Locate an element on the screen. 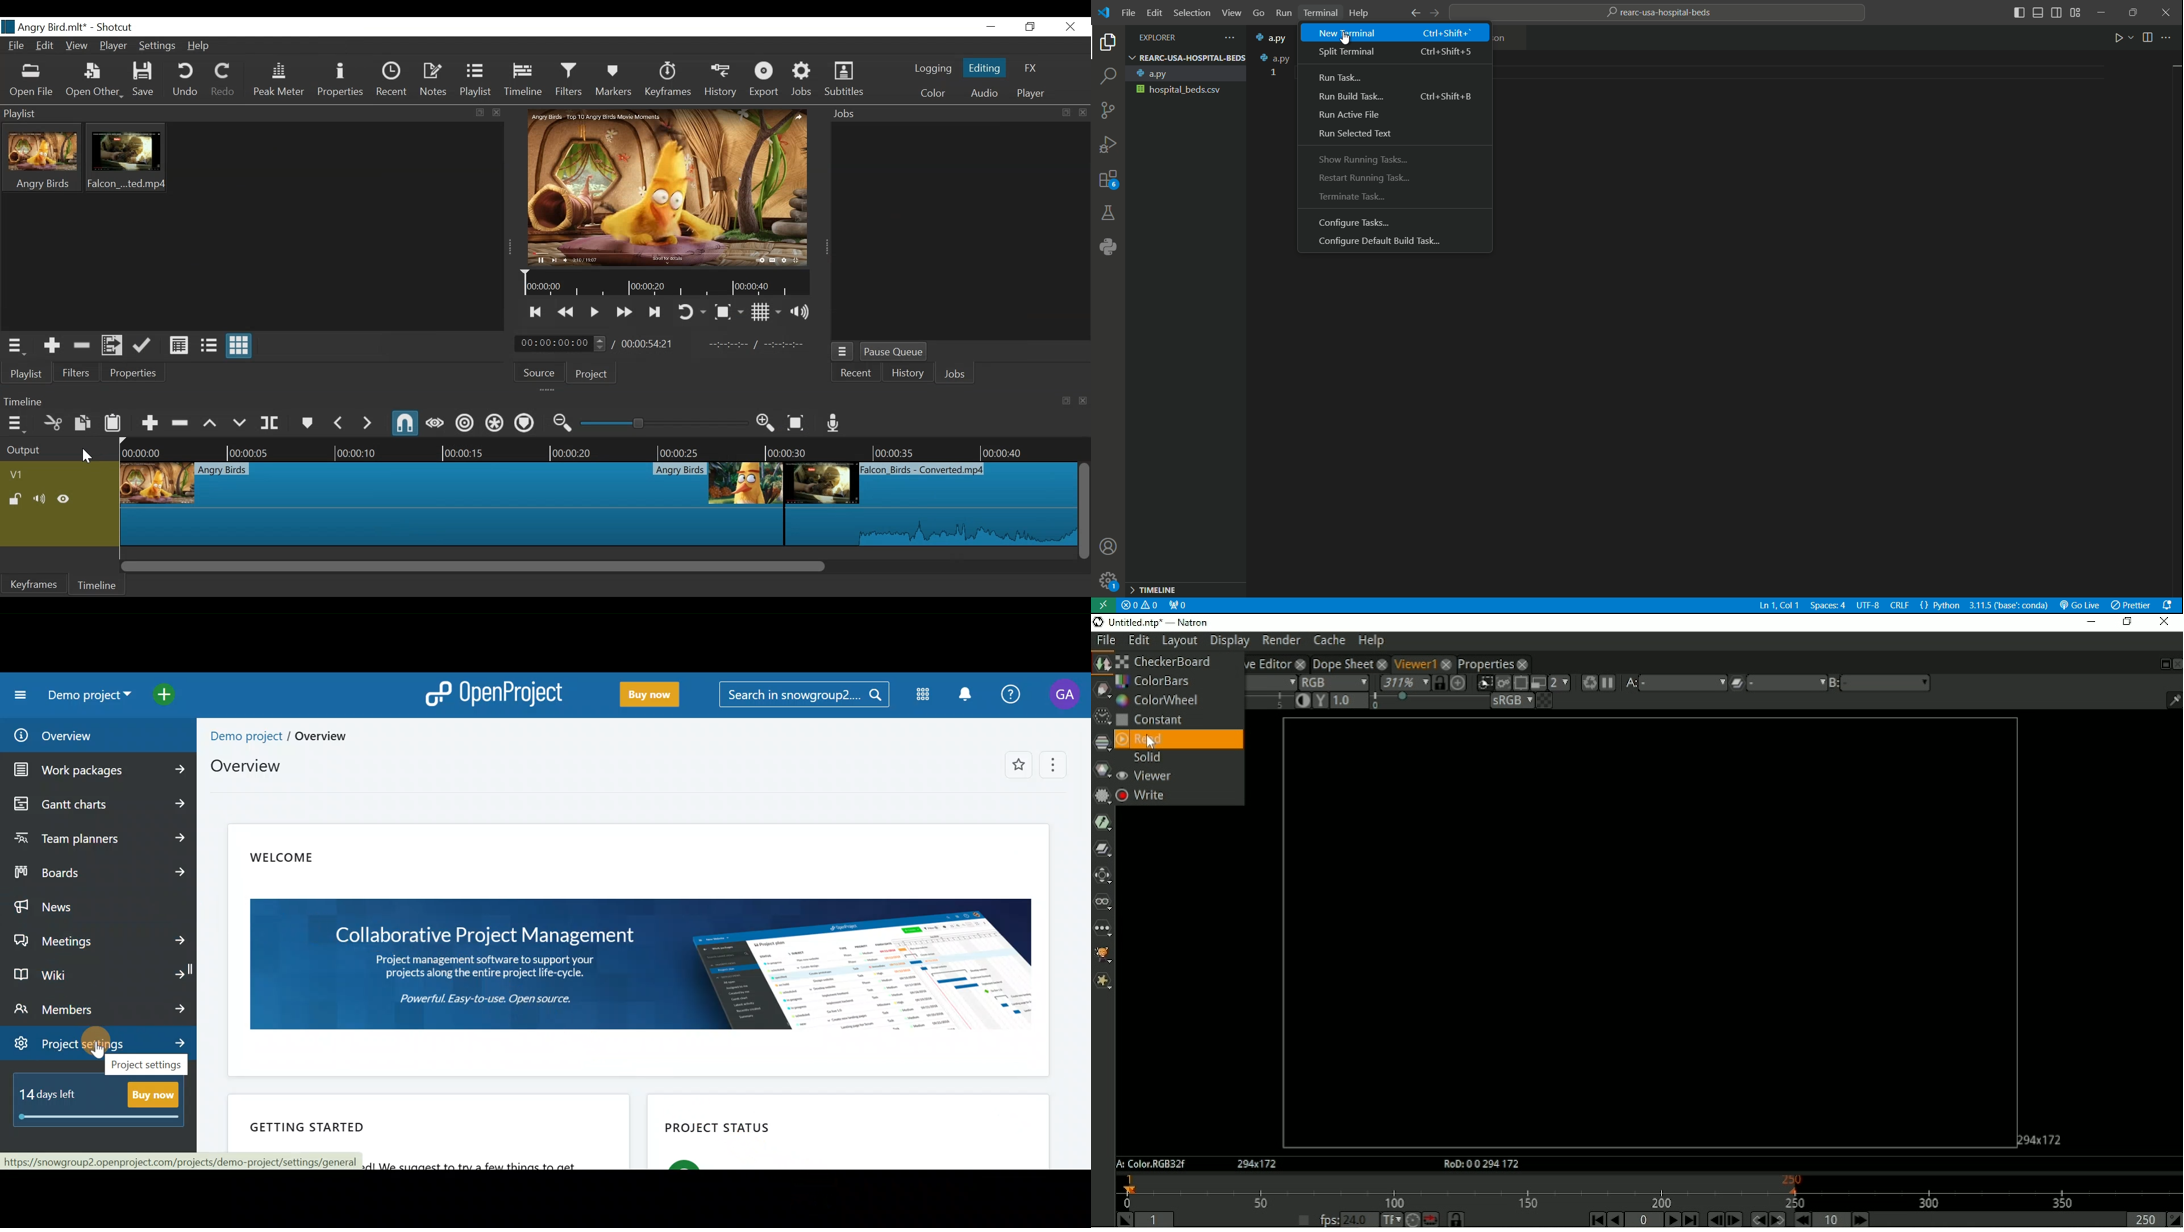 This screenshot has height=1232, width=2184. Add to favorites is located at coordinates (1020, 765).